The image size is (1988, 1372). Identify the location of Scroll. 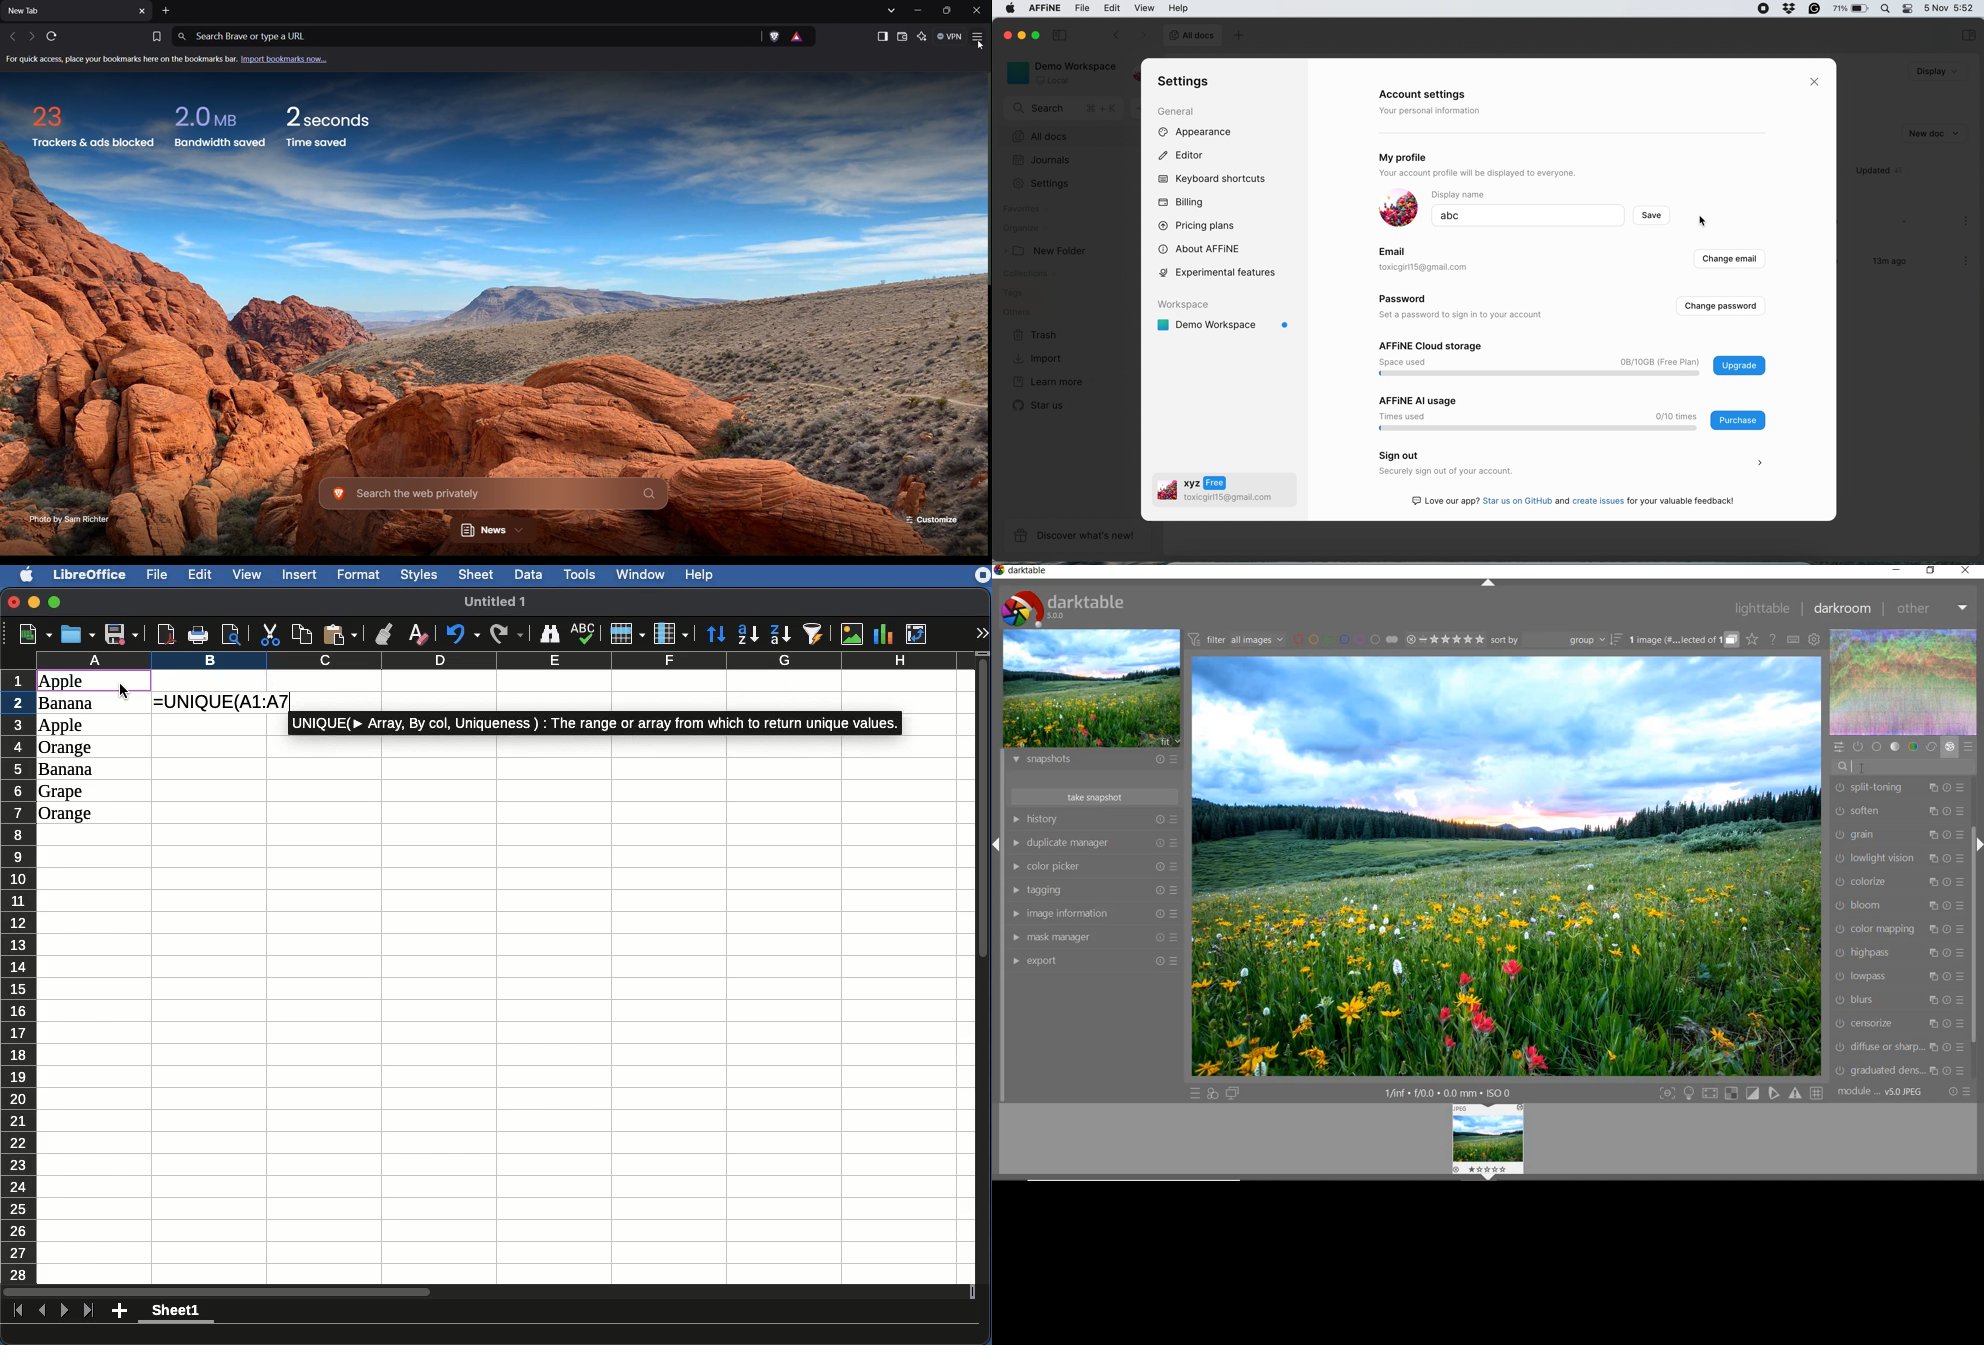
(985, 972).